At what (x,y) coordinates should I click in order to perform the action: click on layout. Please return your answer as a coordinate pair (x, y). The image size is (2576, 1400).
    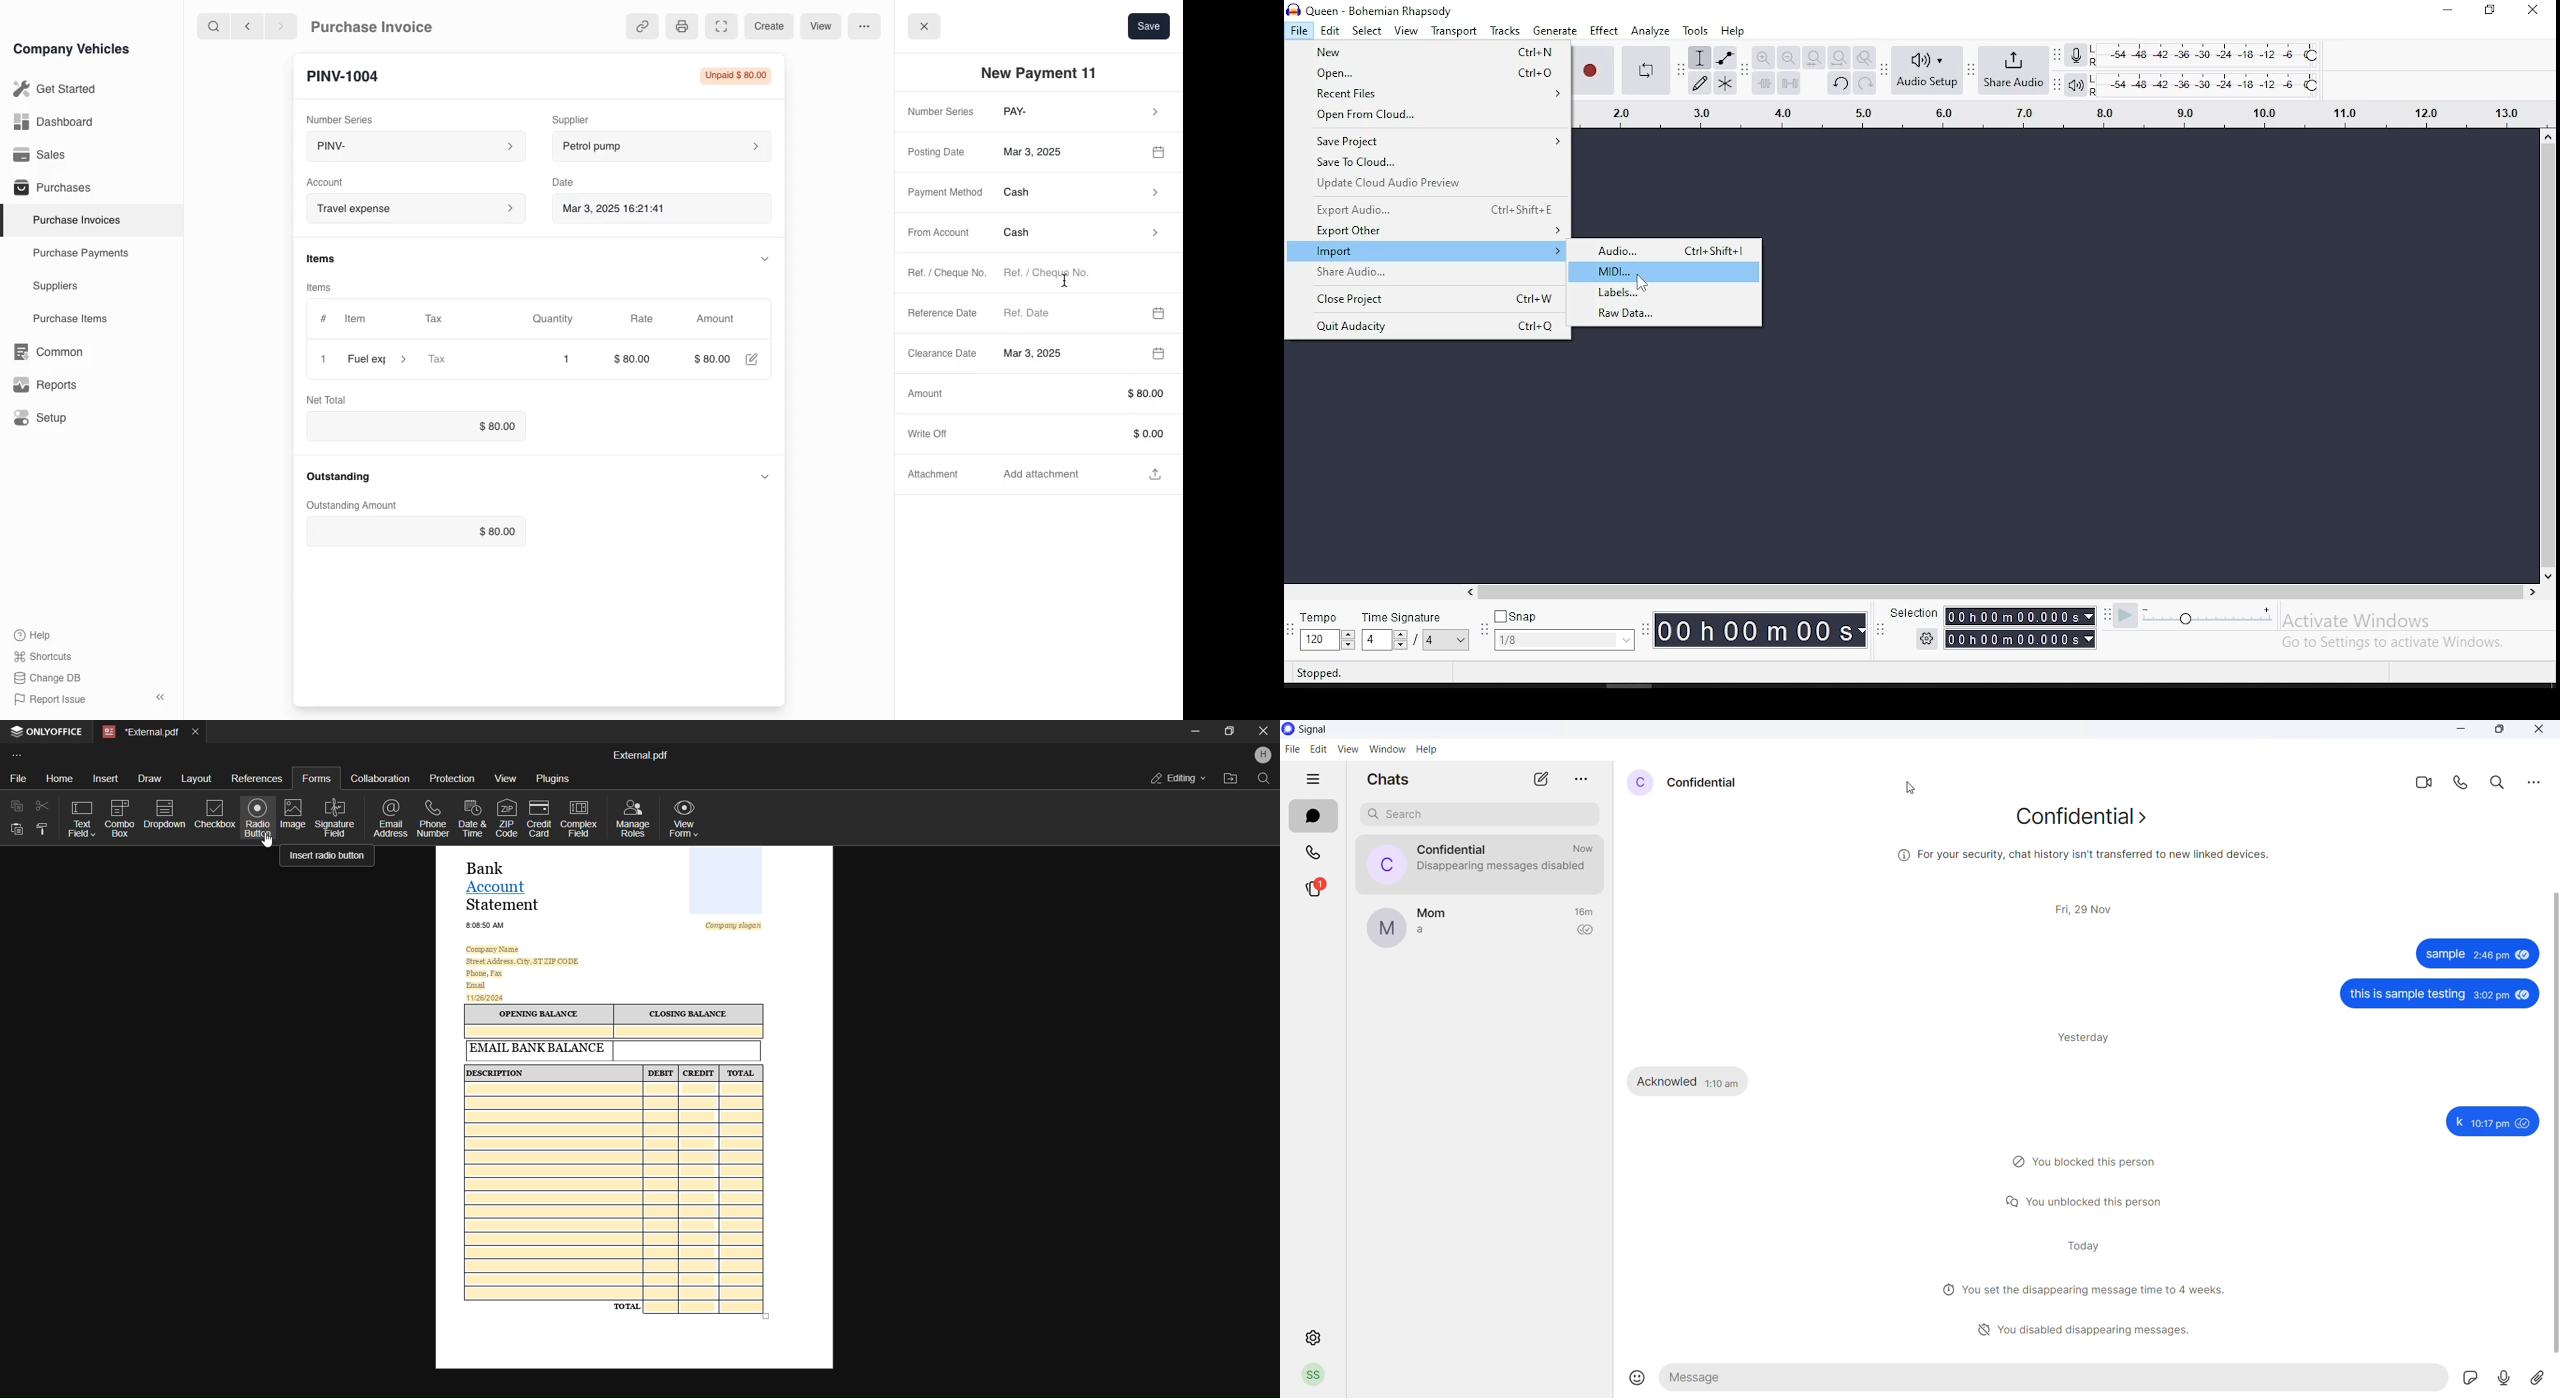
    Looking at the image, I should click on (197, 777).